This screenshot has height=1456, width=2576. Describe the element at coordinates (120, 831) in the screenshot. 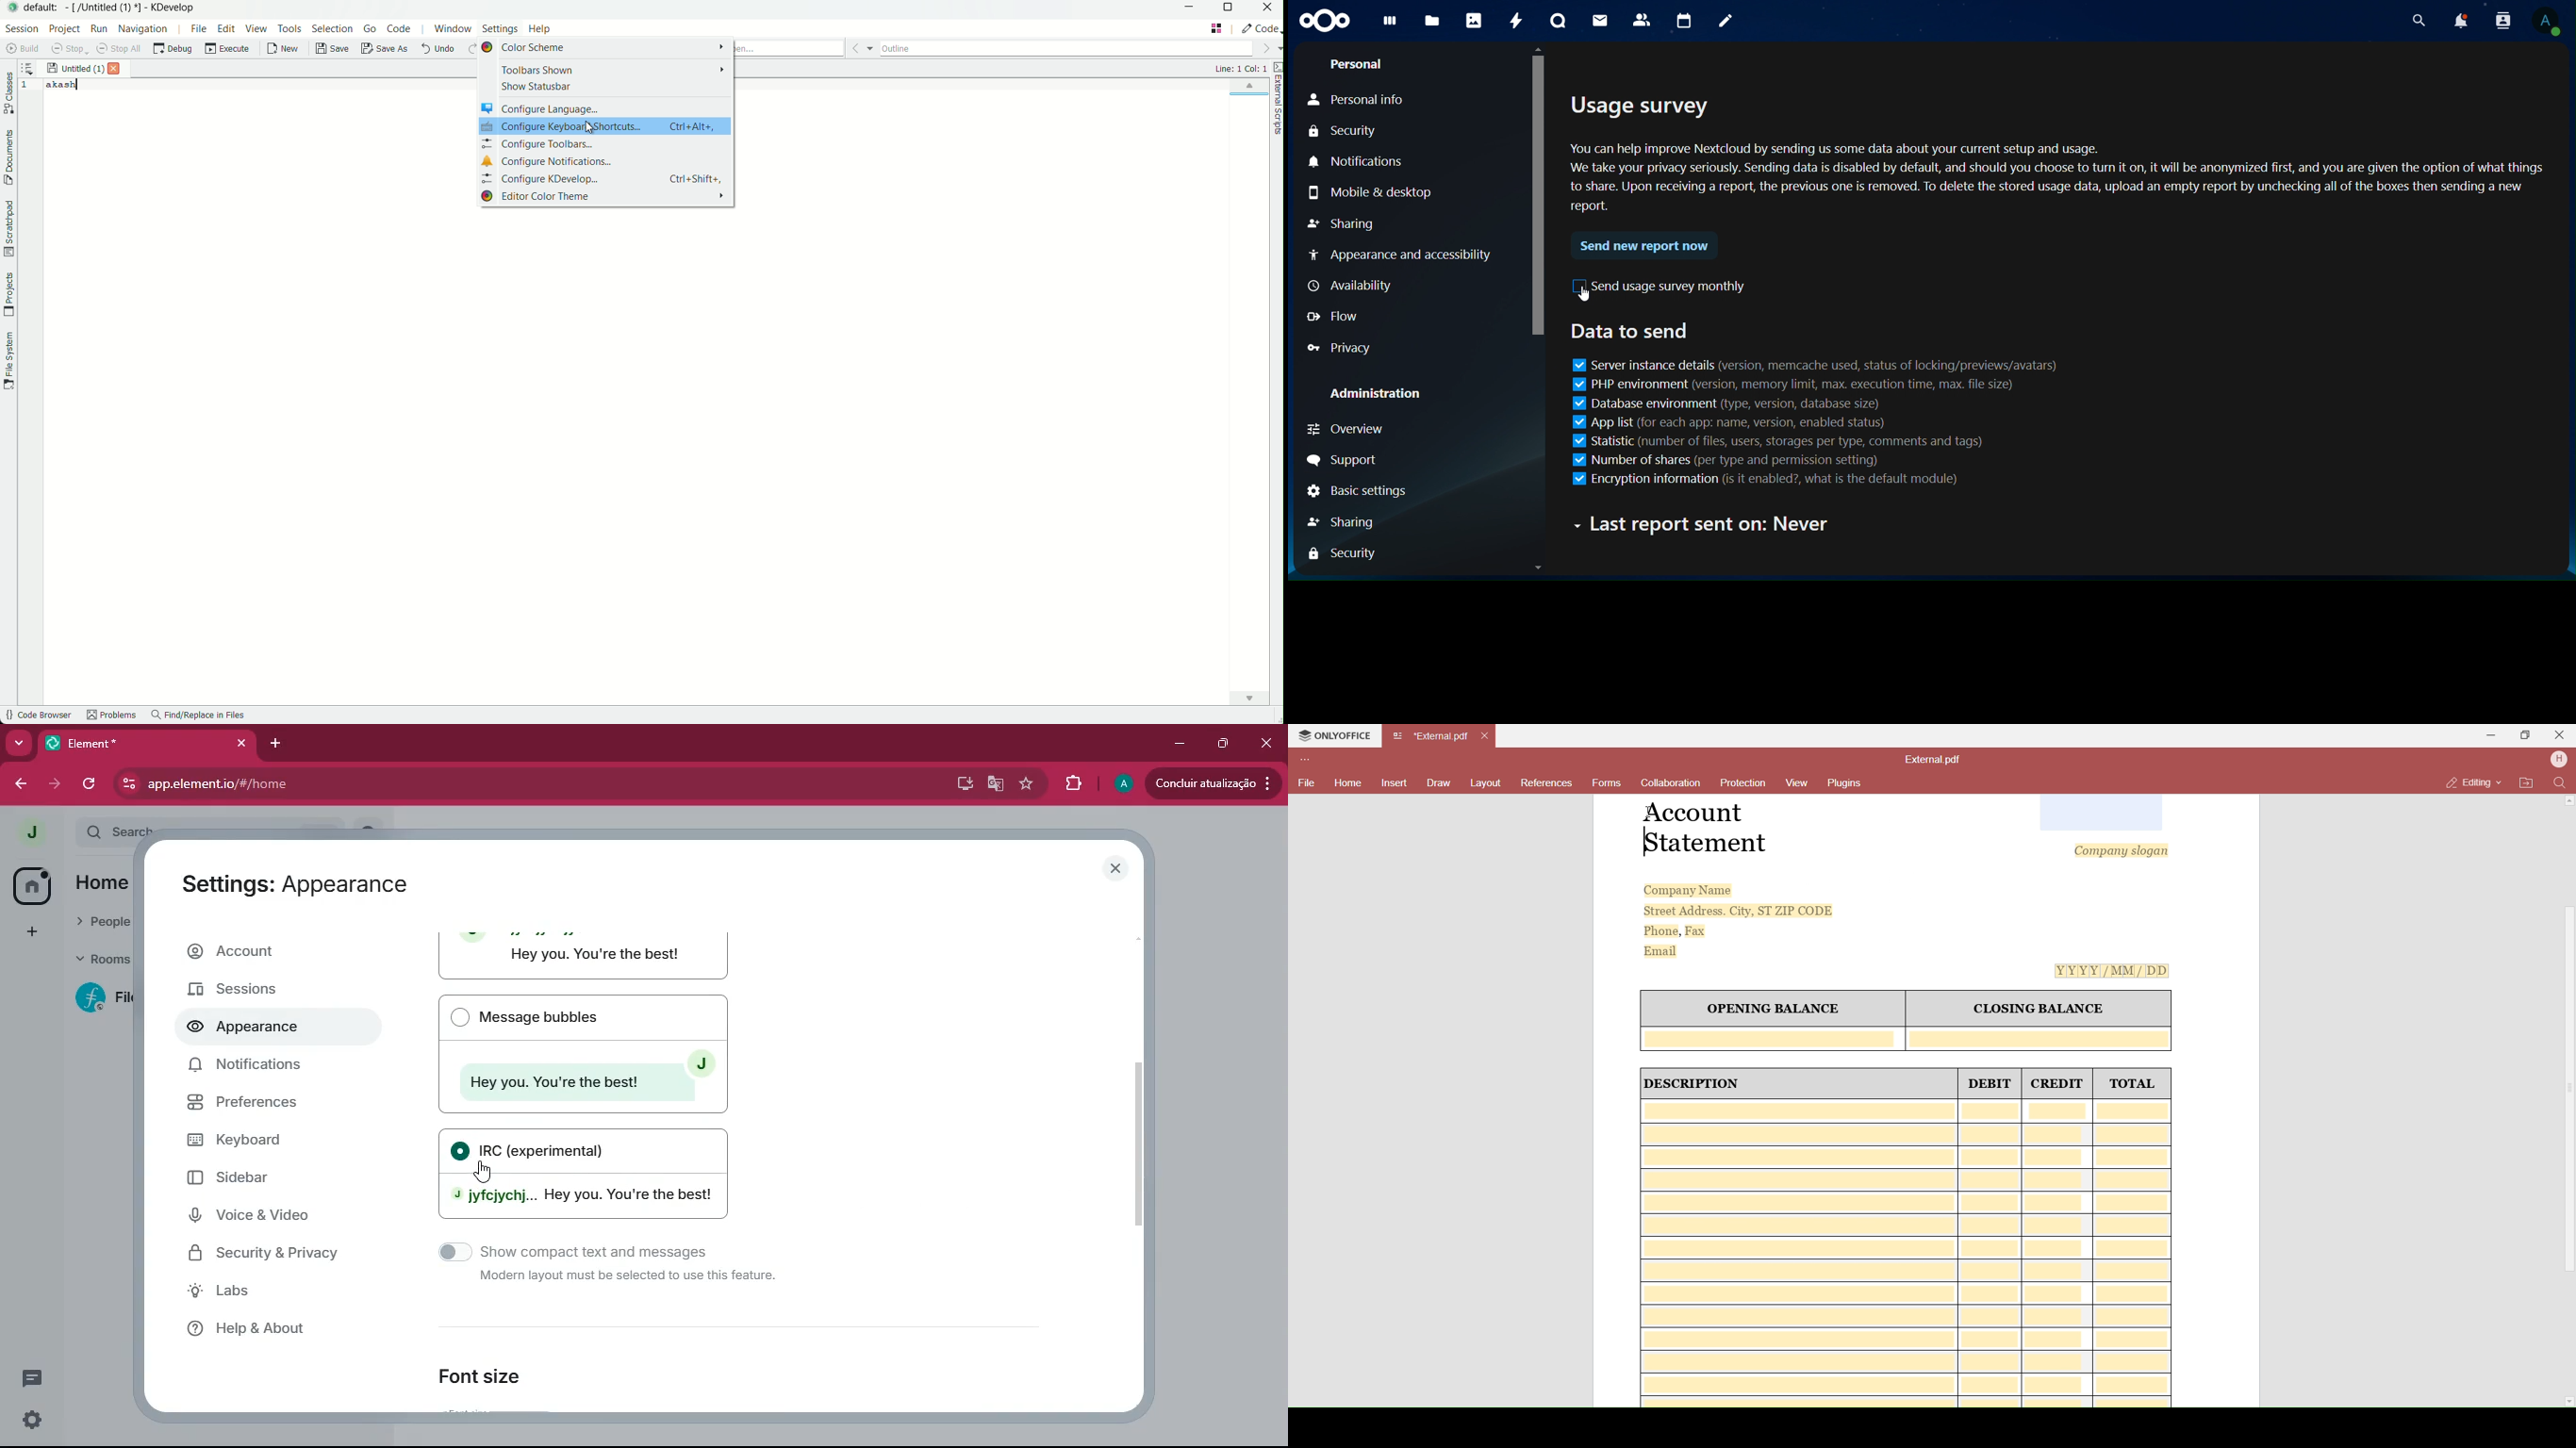

I see `search` at that location.